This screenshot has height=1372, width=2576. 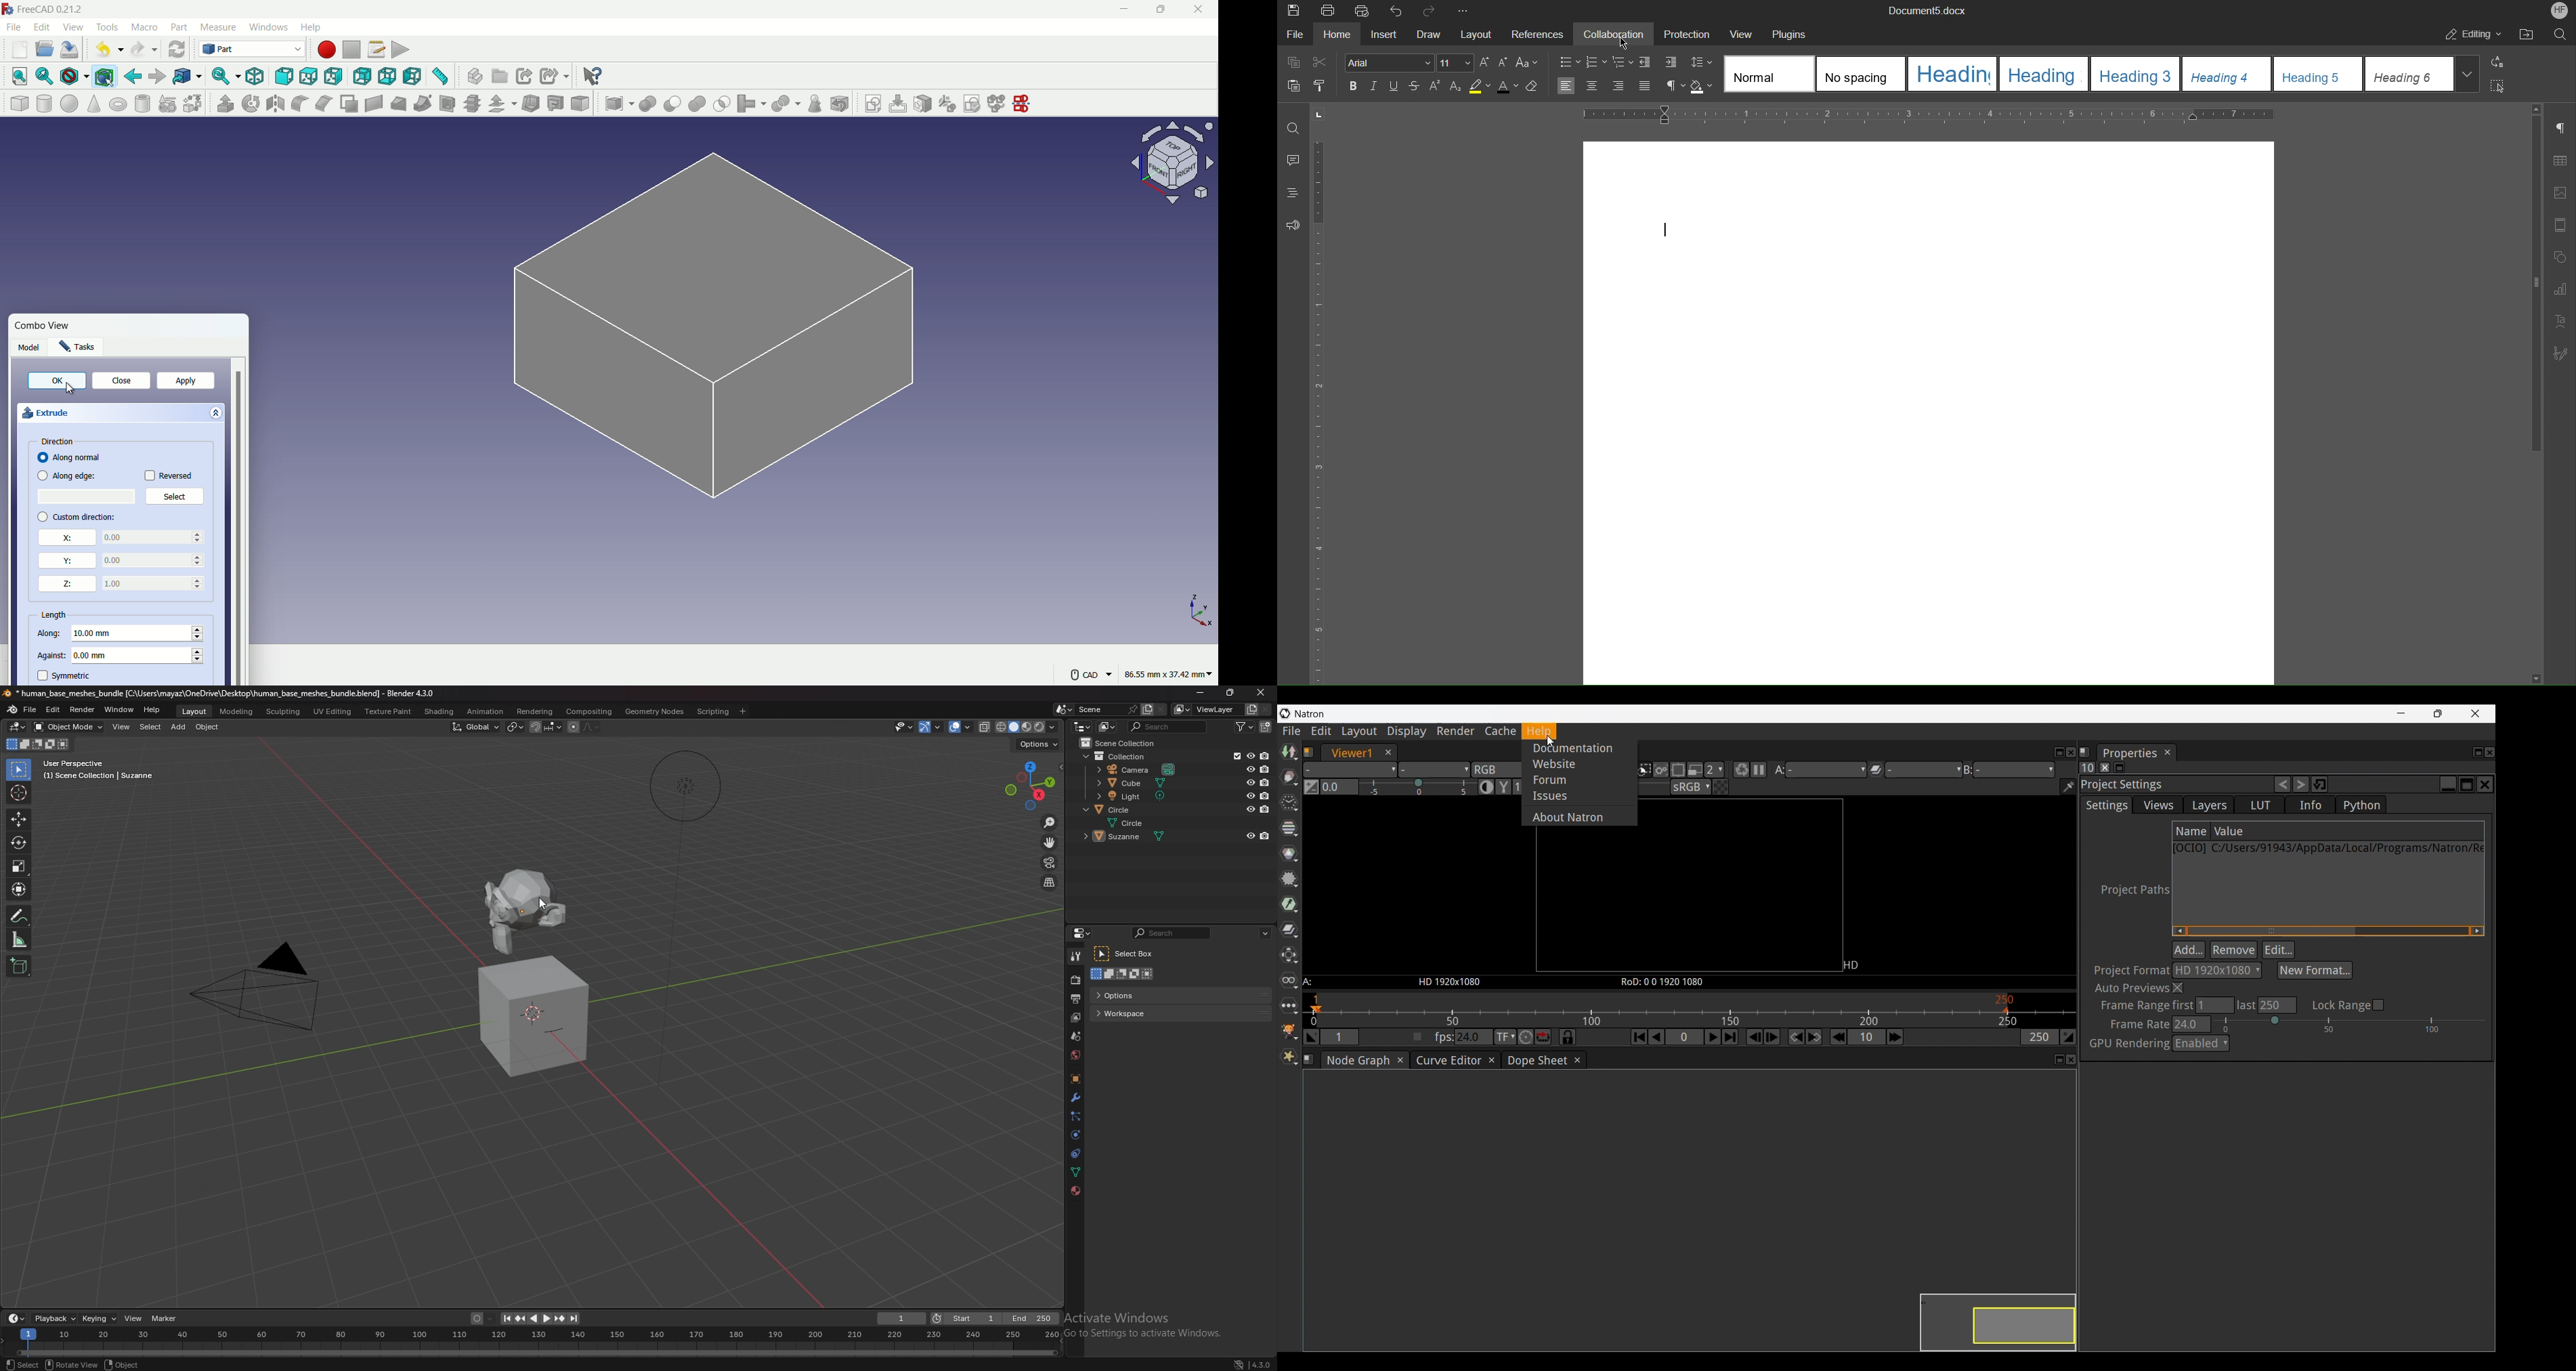 I want to click on file, so click(x=31, y=710).